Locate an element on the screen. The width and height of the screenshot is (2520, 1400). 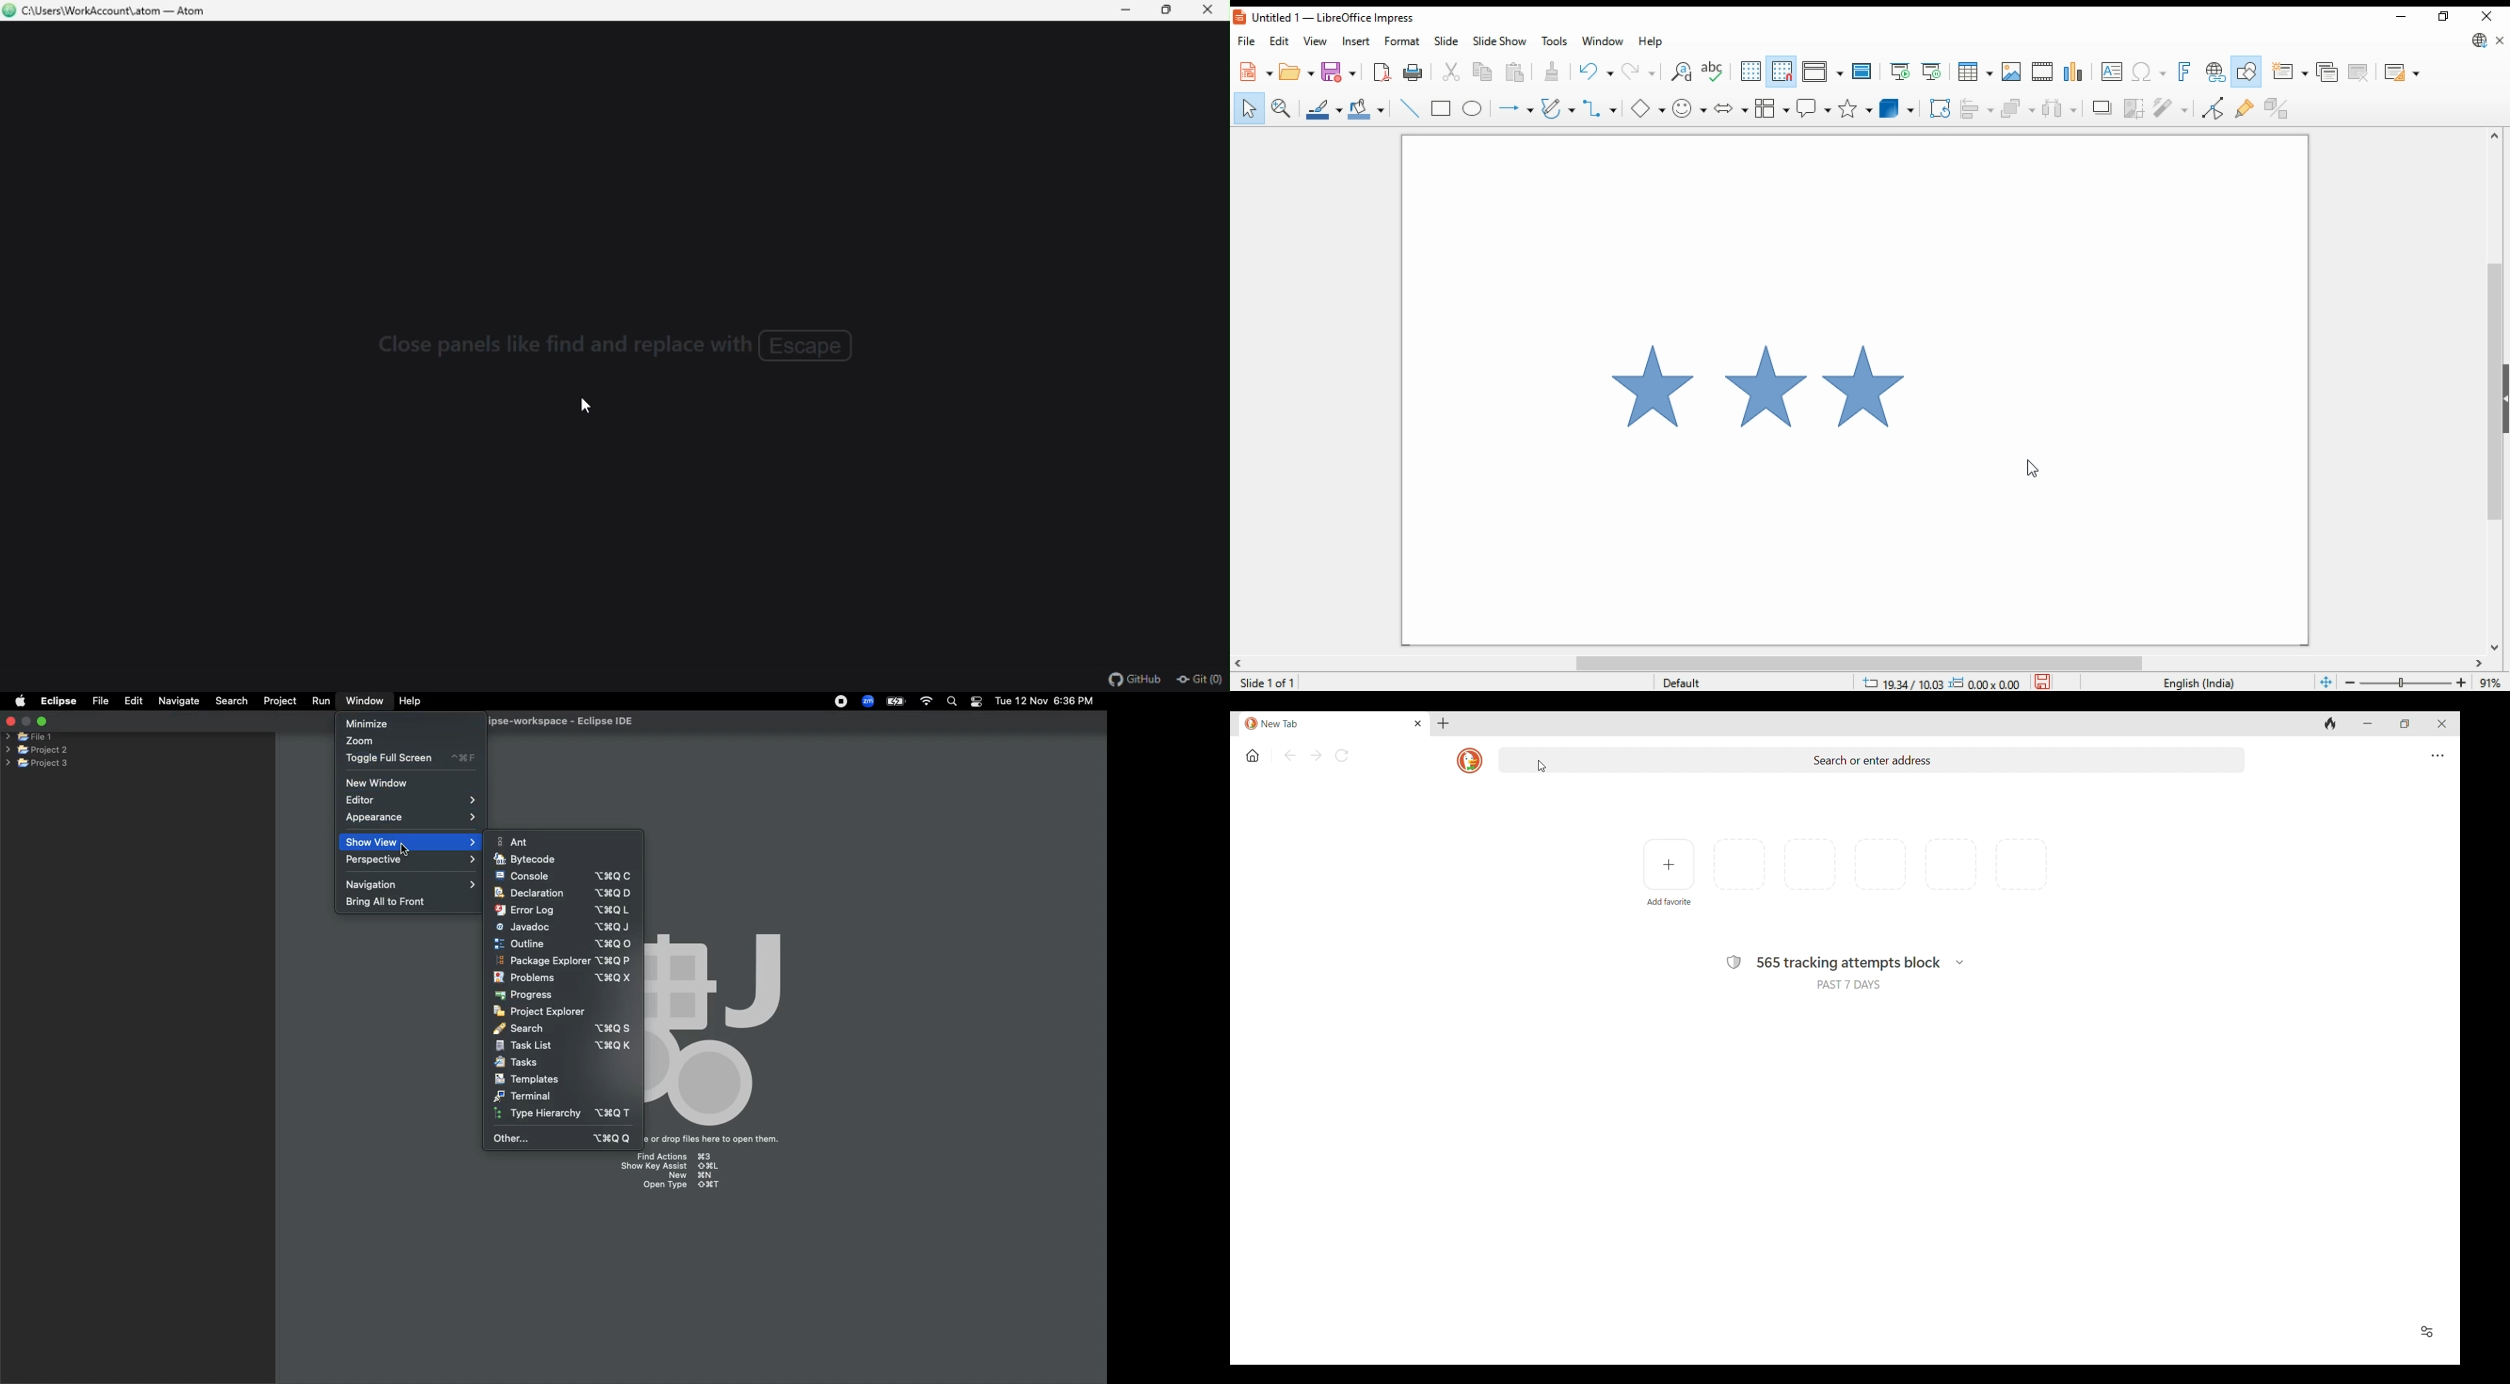
open is located at coordinates (1297, 71).